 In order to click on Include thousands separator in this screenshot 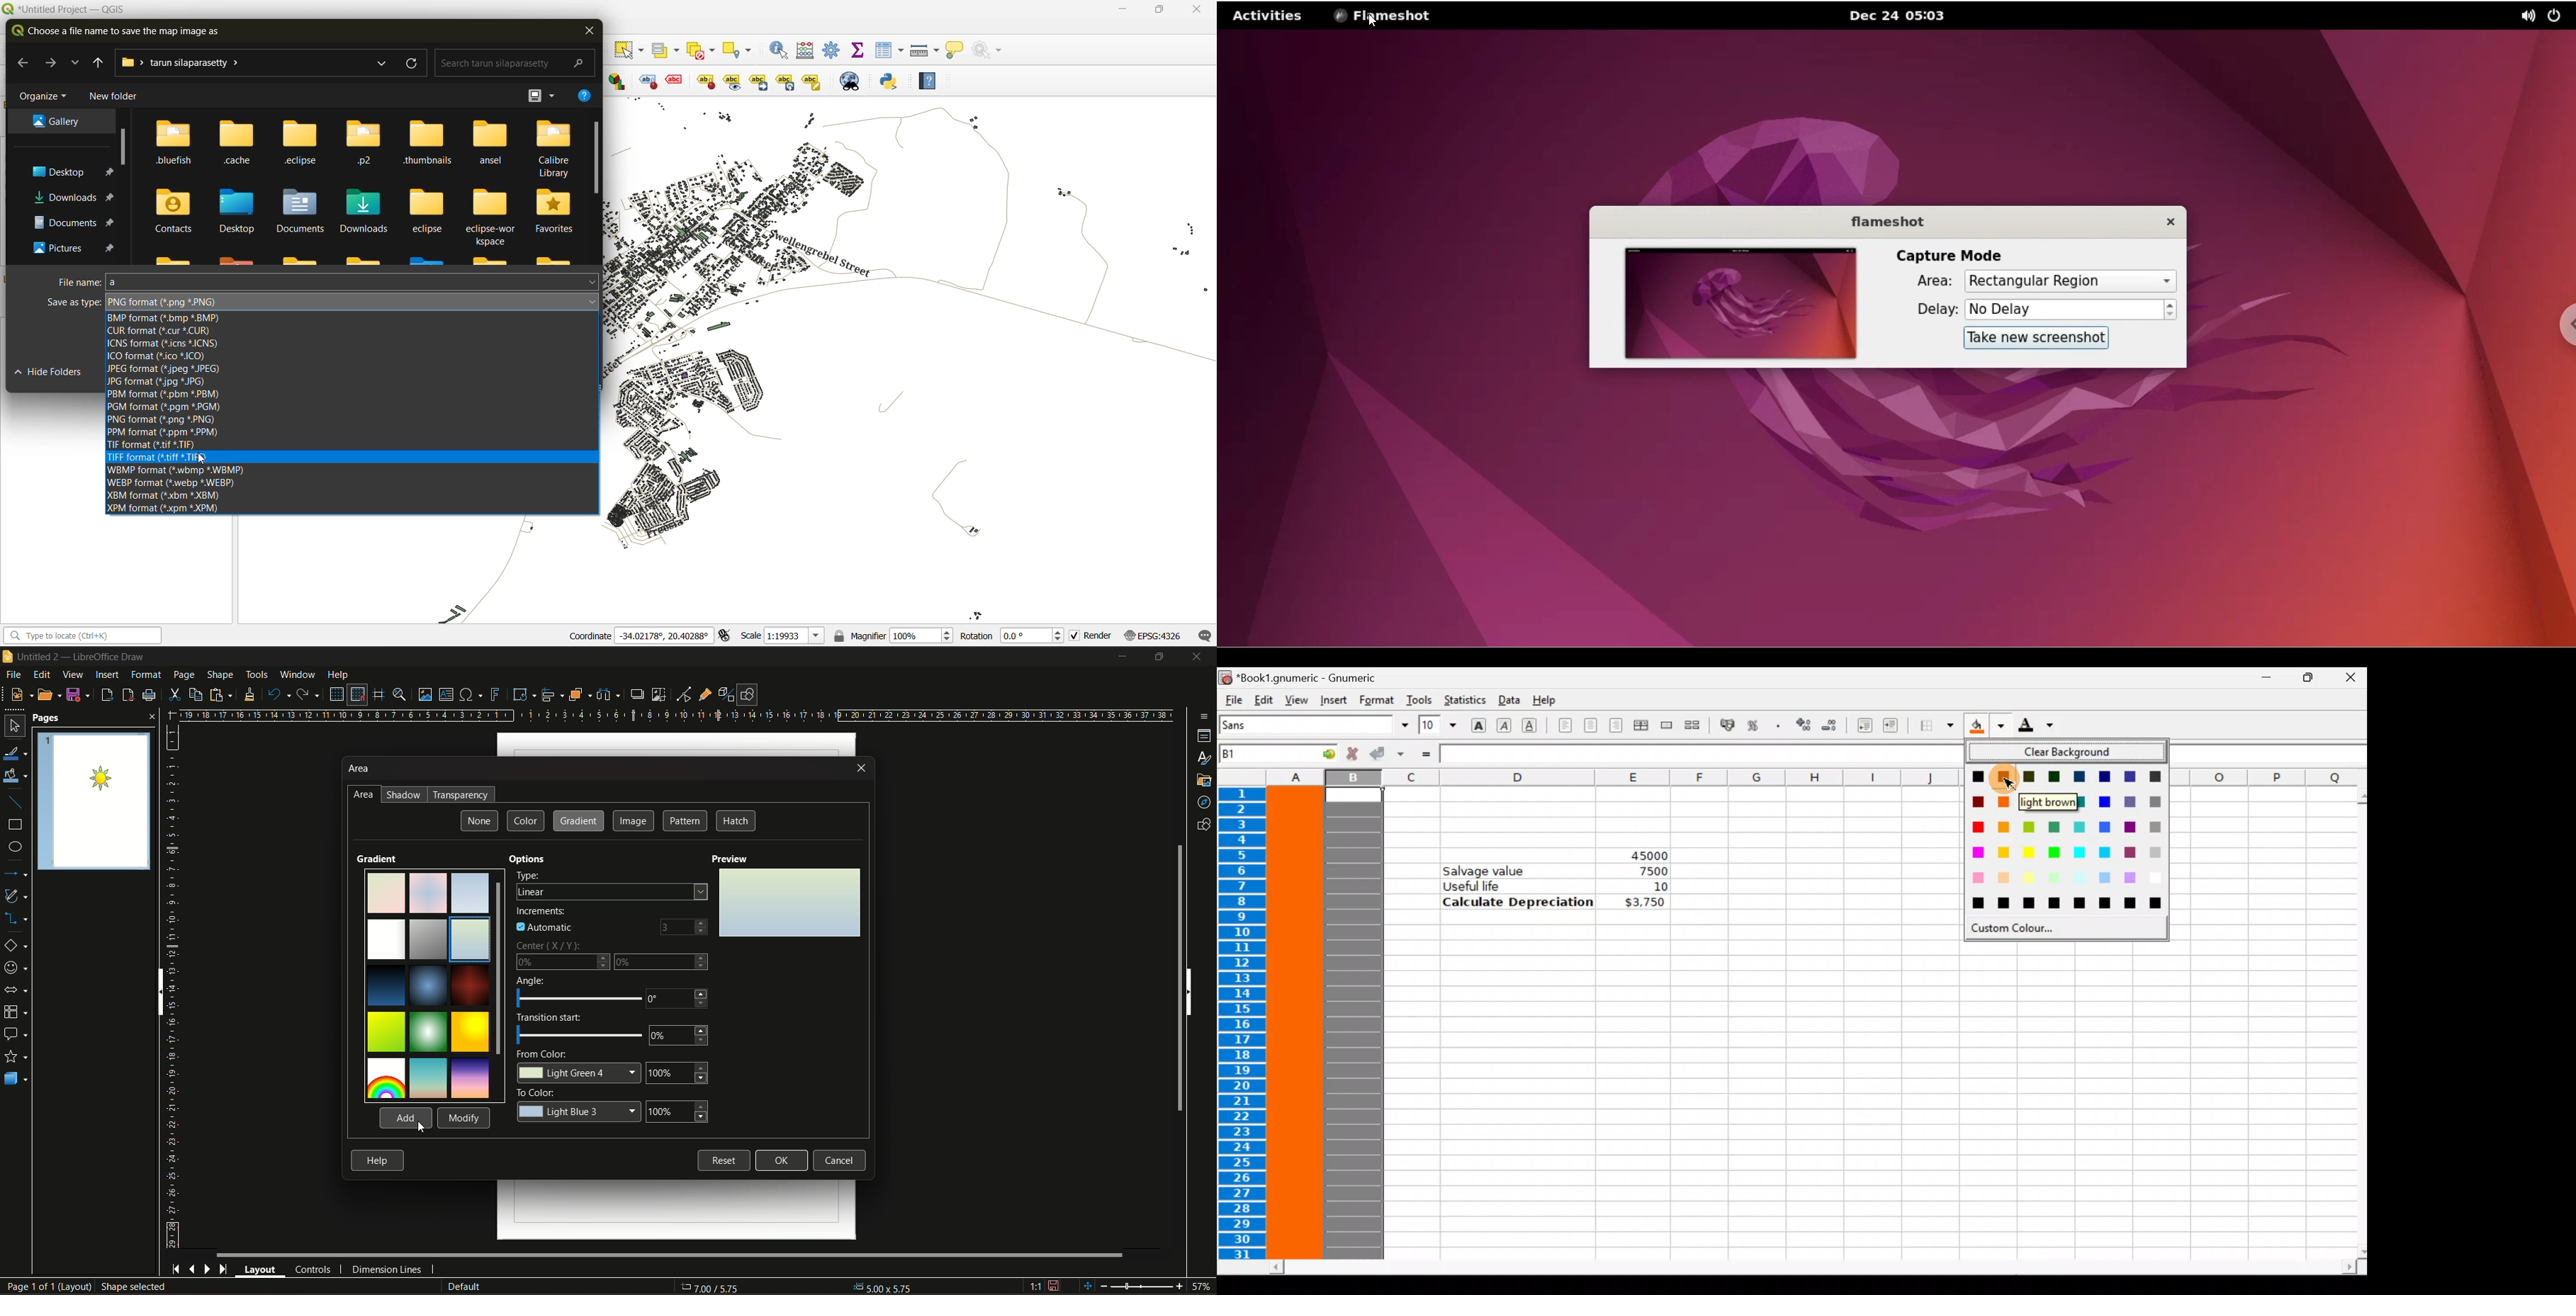, I will do `click(1779, 725)`.